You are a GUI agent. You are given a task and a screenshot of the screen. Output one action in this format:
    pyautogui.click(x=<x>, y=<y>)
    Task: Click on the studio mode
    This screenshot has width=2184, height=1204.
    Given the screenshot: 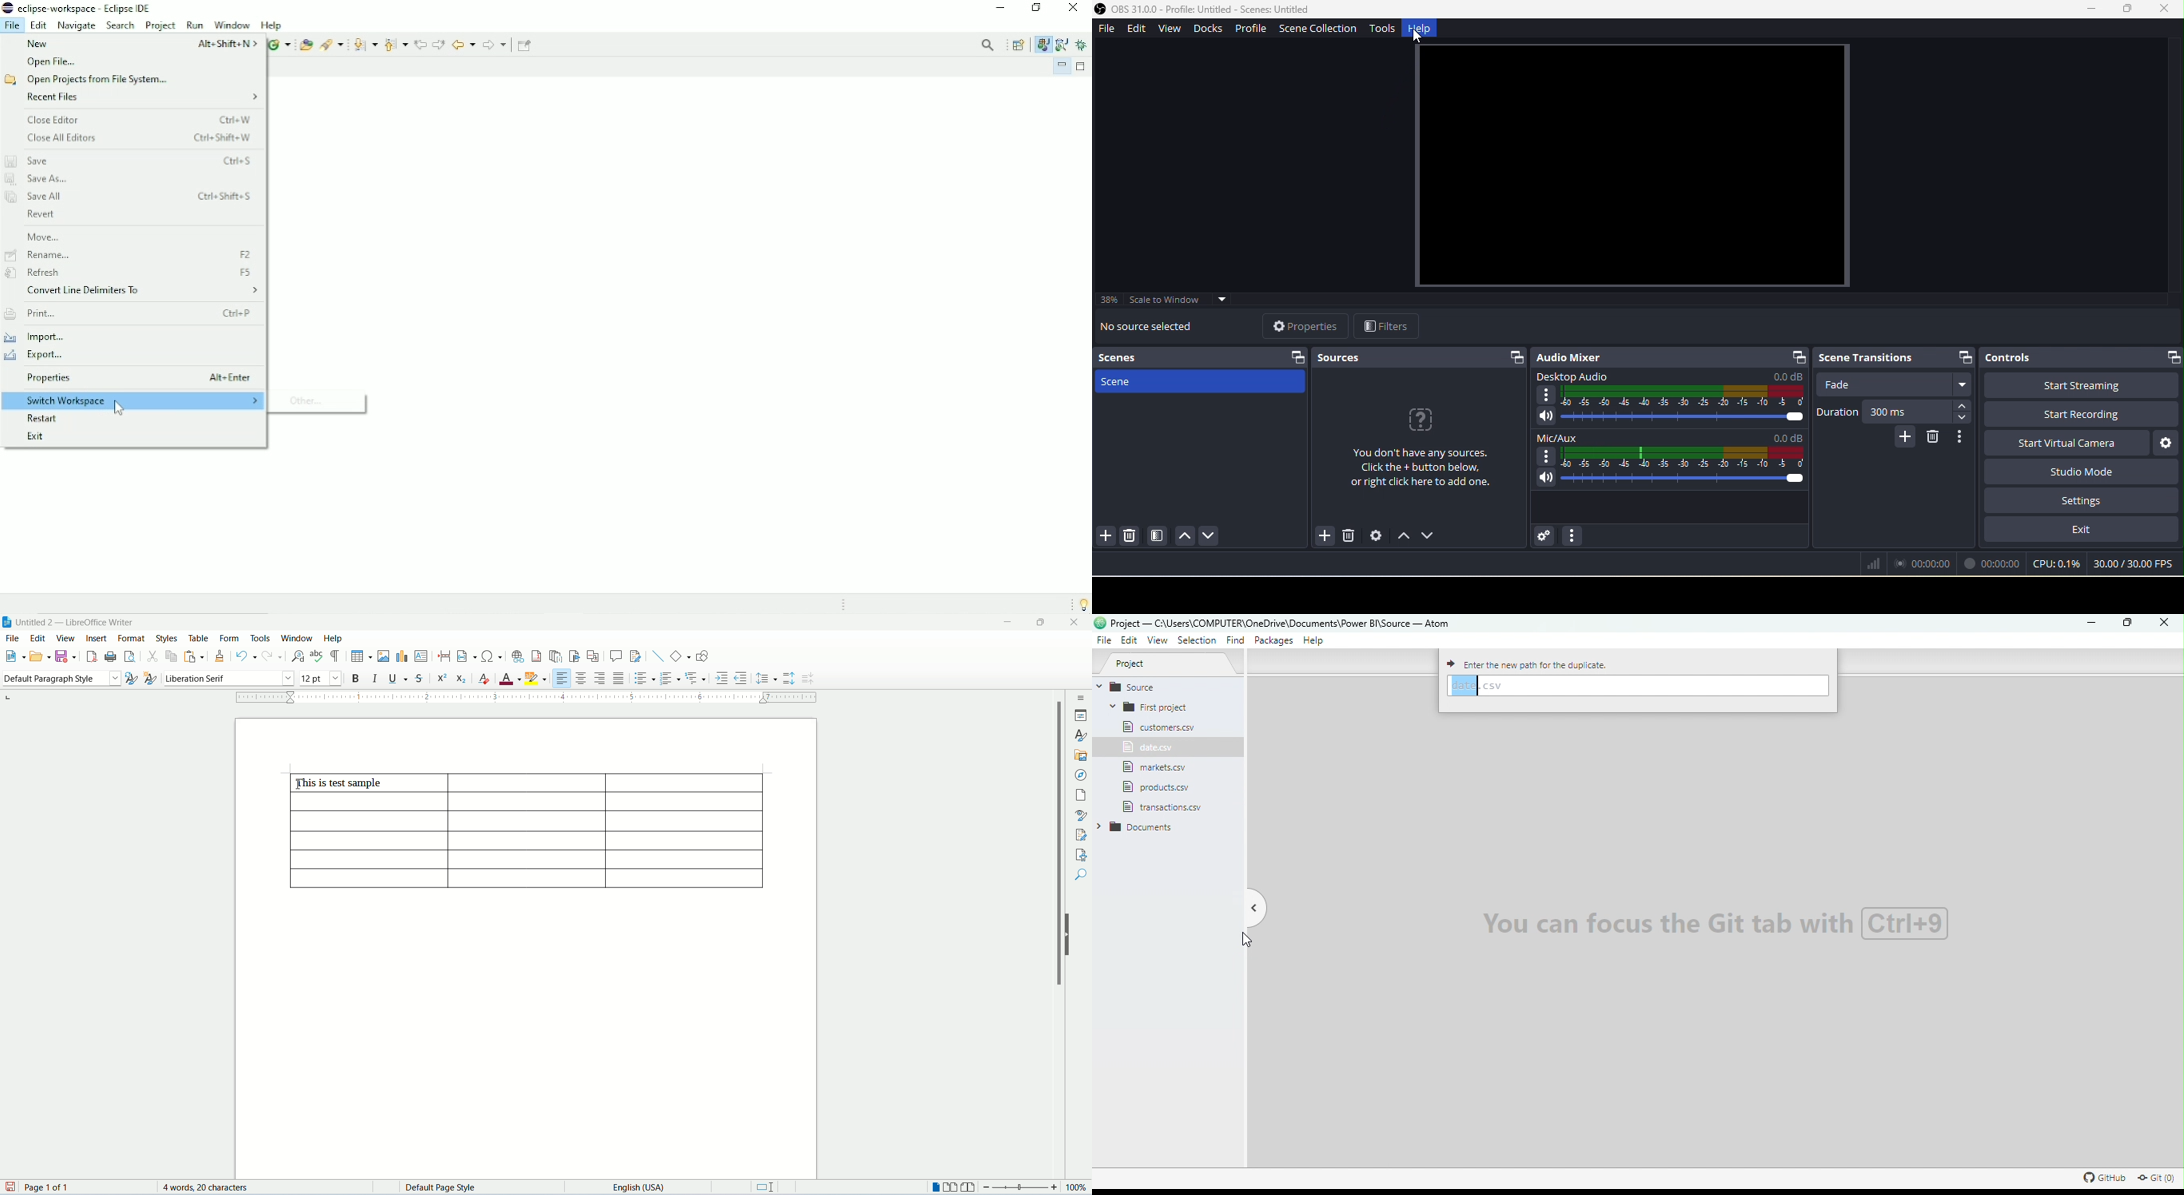 What is the action you would take?
    pyautogui.click(x=2081, y=472)
    